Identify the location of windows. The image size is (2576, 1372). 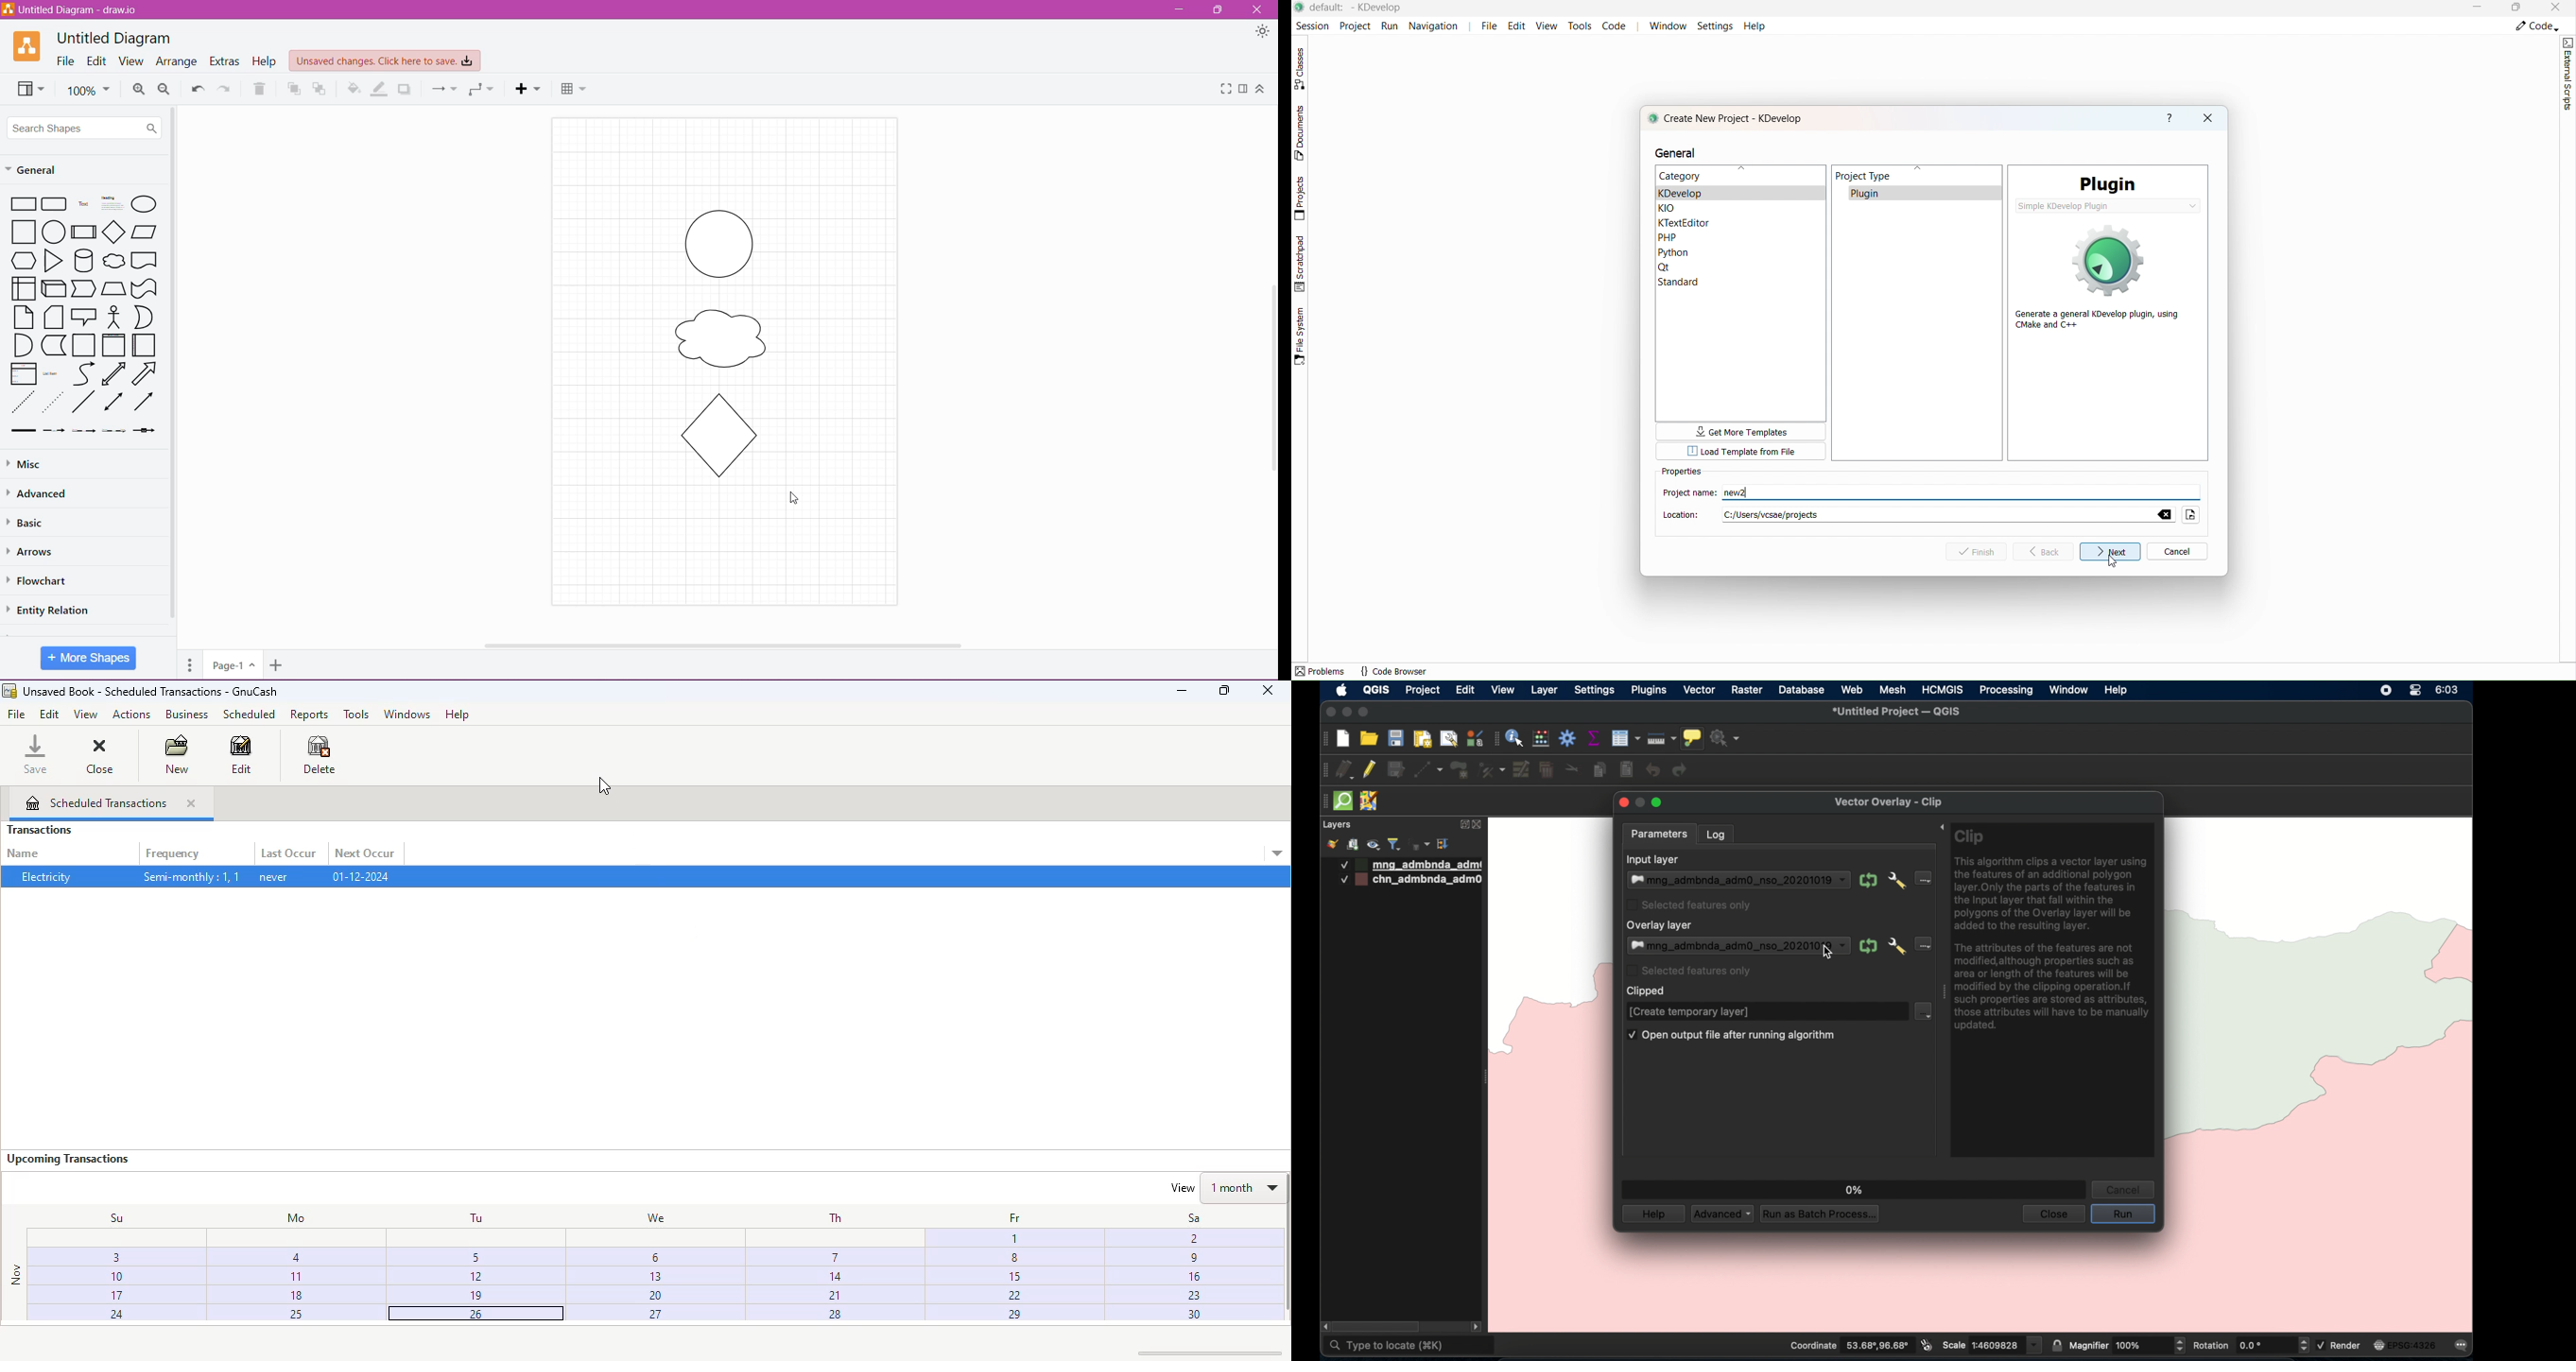
(406, 714).